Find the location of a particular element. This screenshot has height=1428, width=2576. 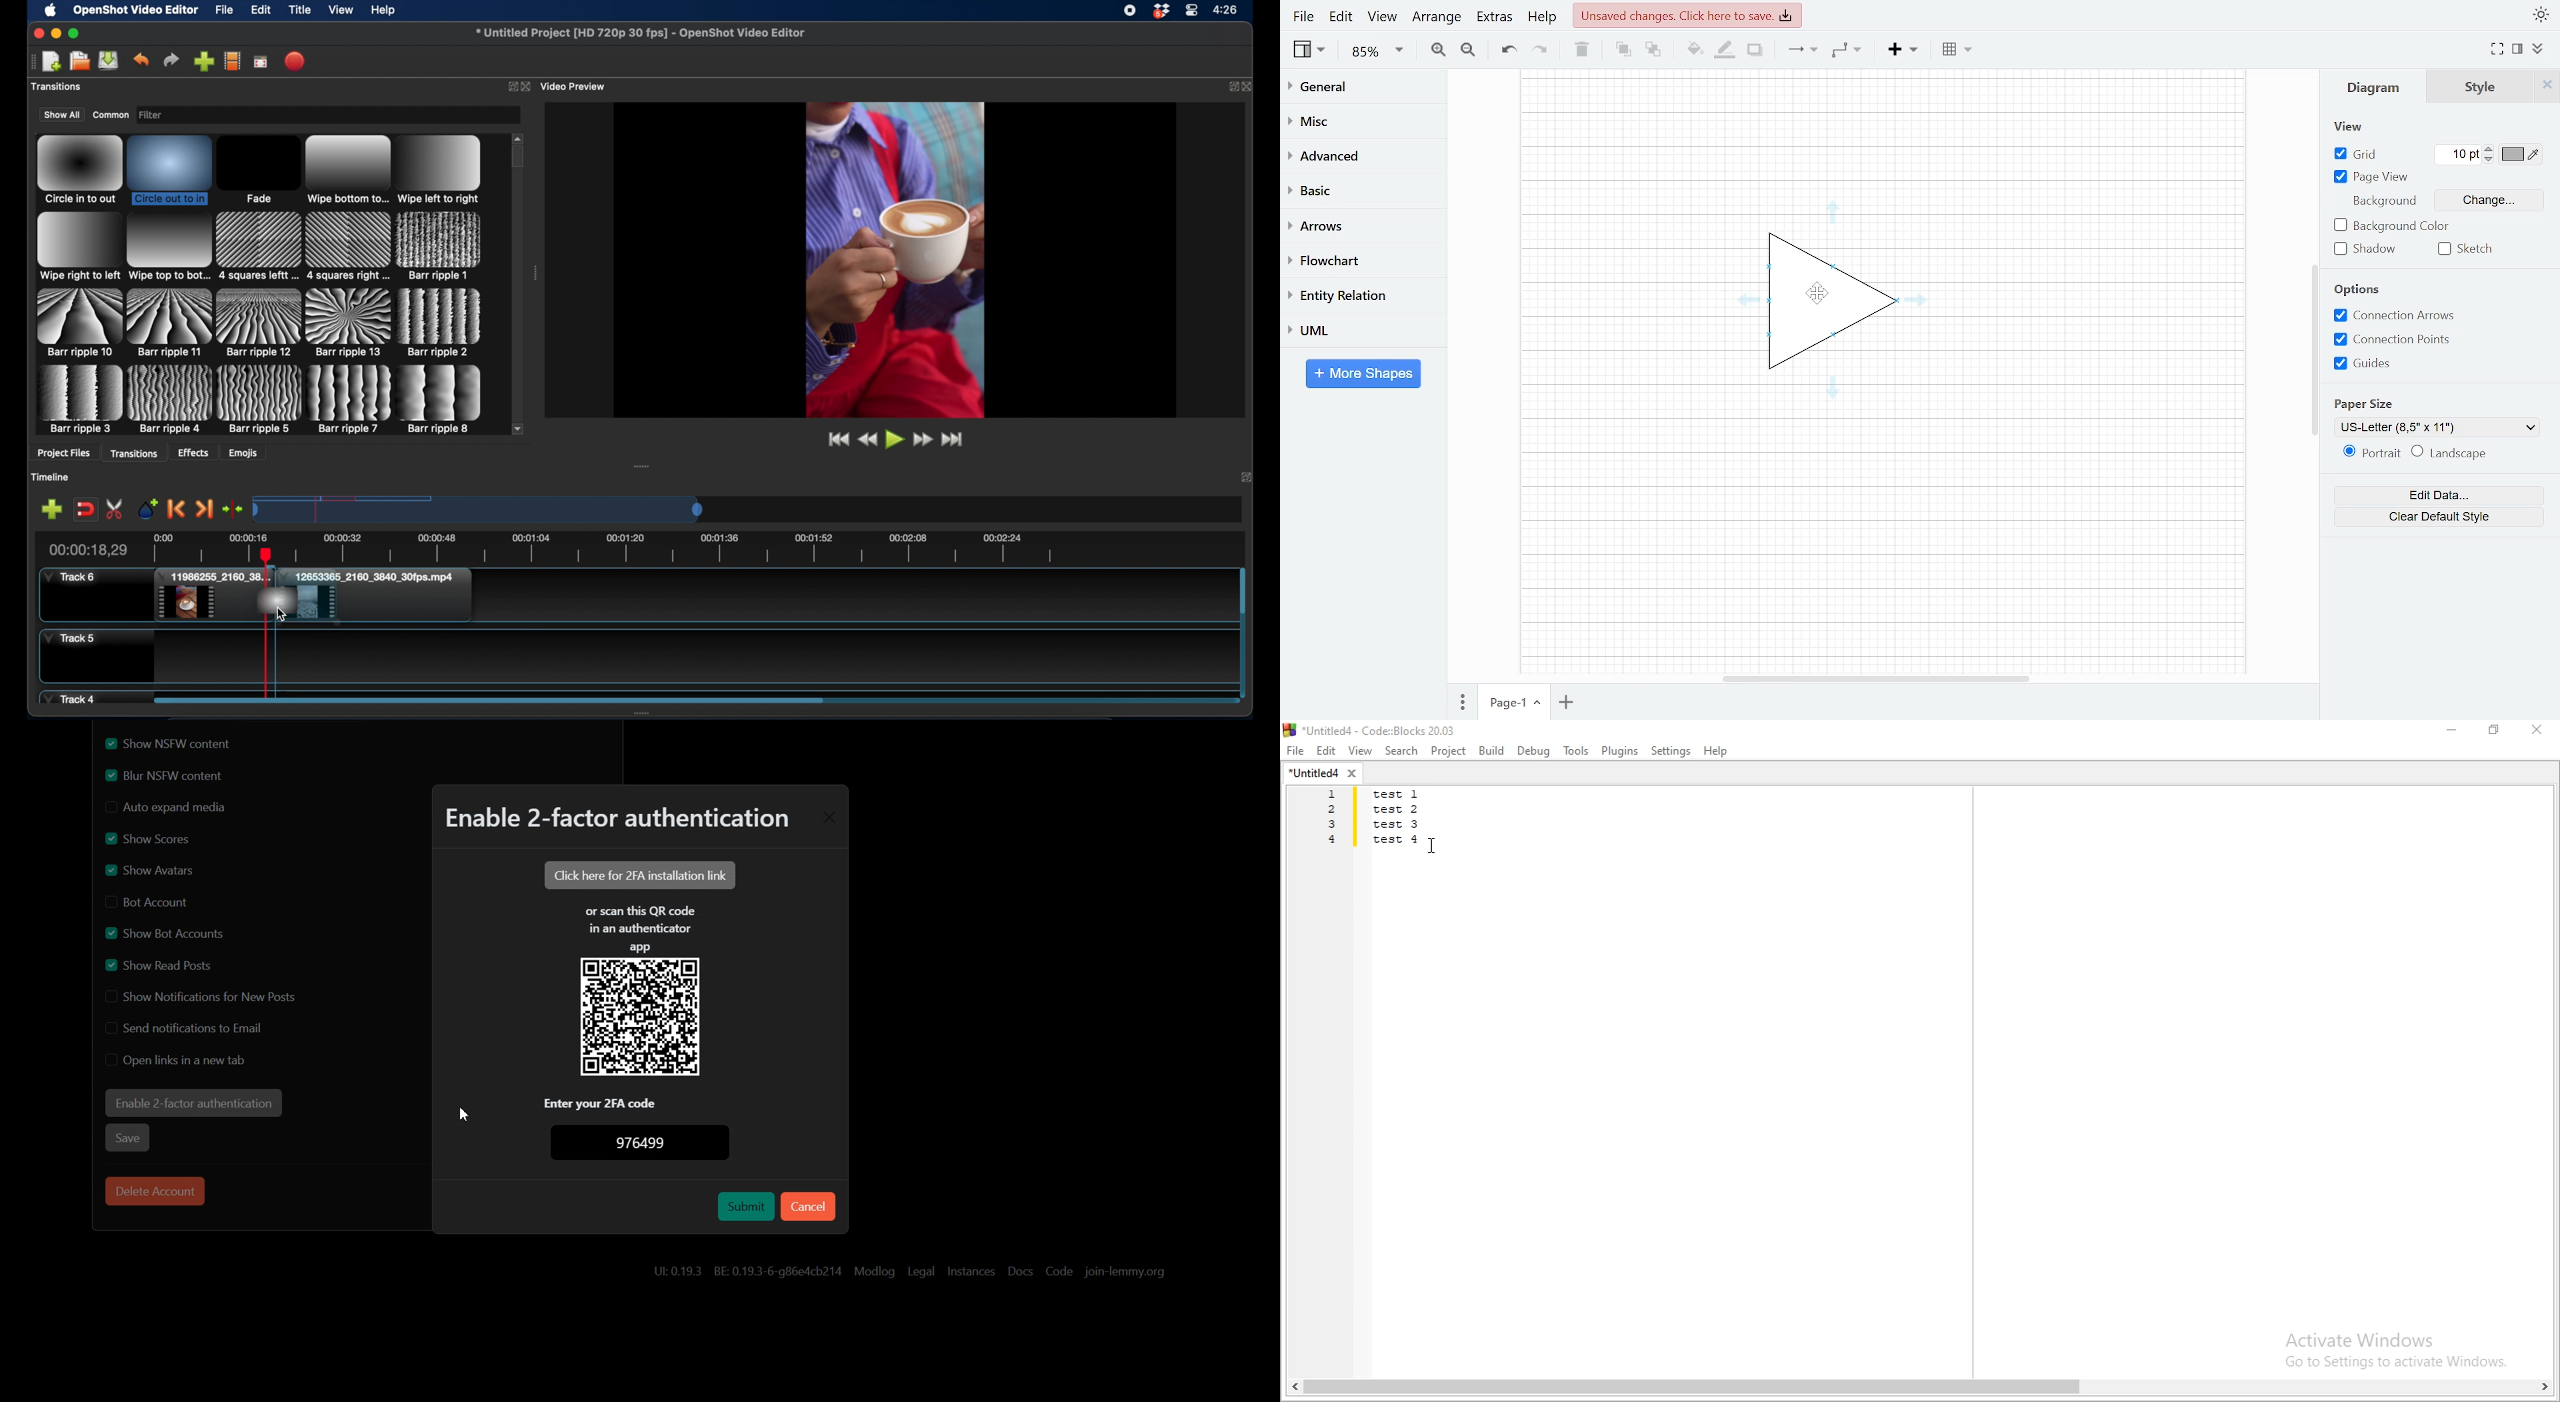

workspace is located at coordinates (1882, 135).